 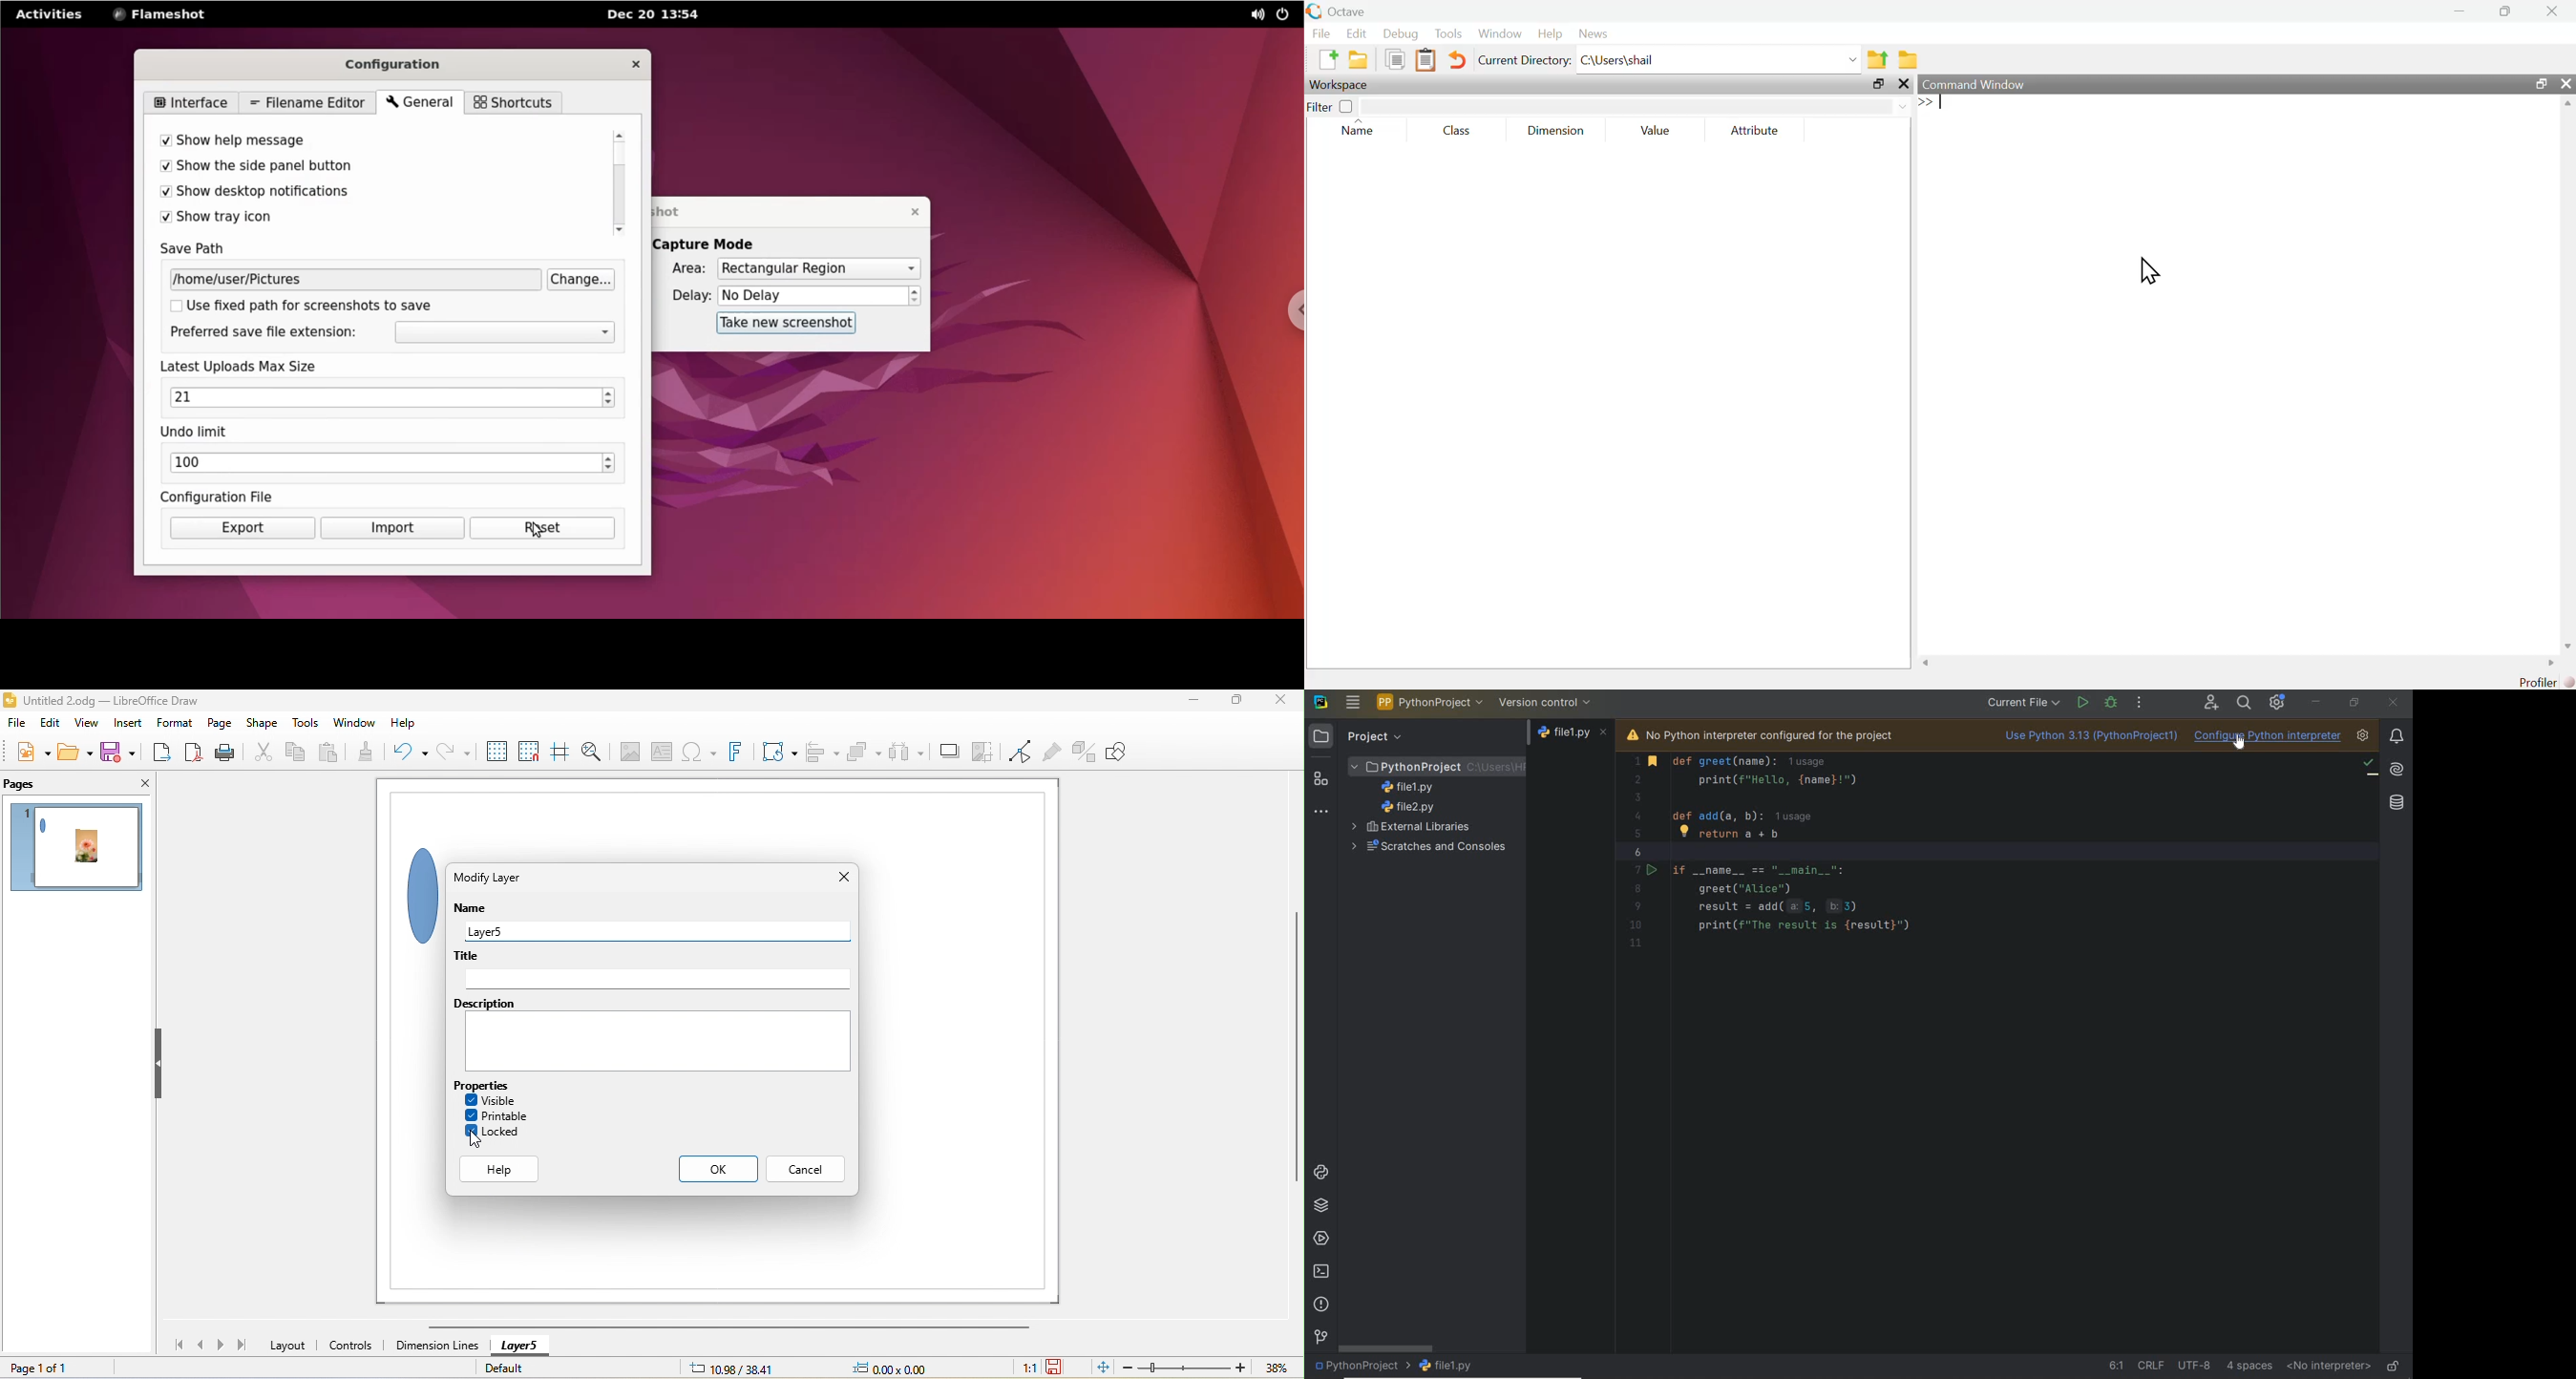 What do you see at coordinates (862, 751) in the screenshot?
I see `arrange` at bounding box center [862, 751].